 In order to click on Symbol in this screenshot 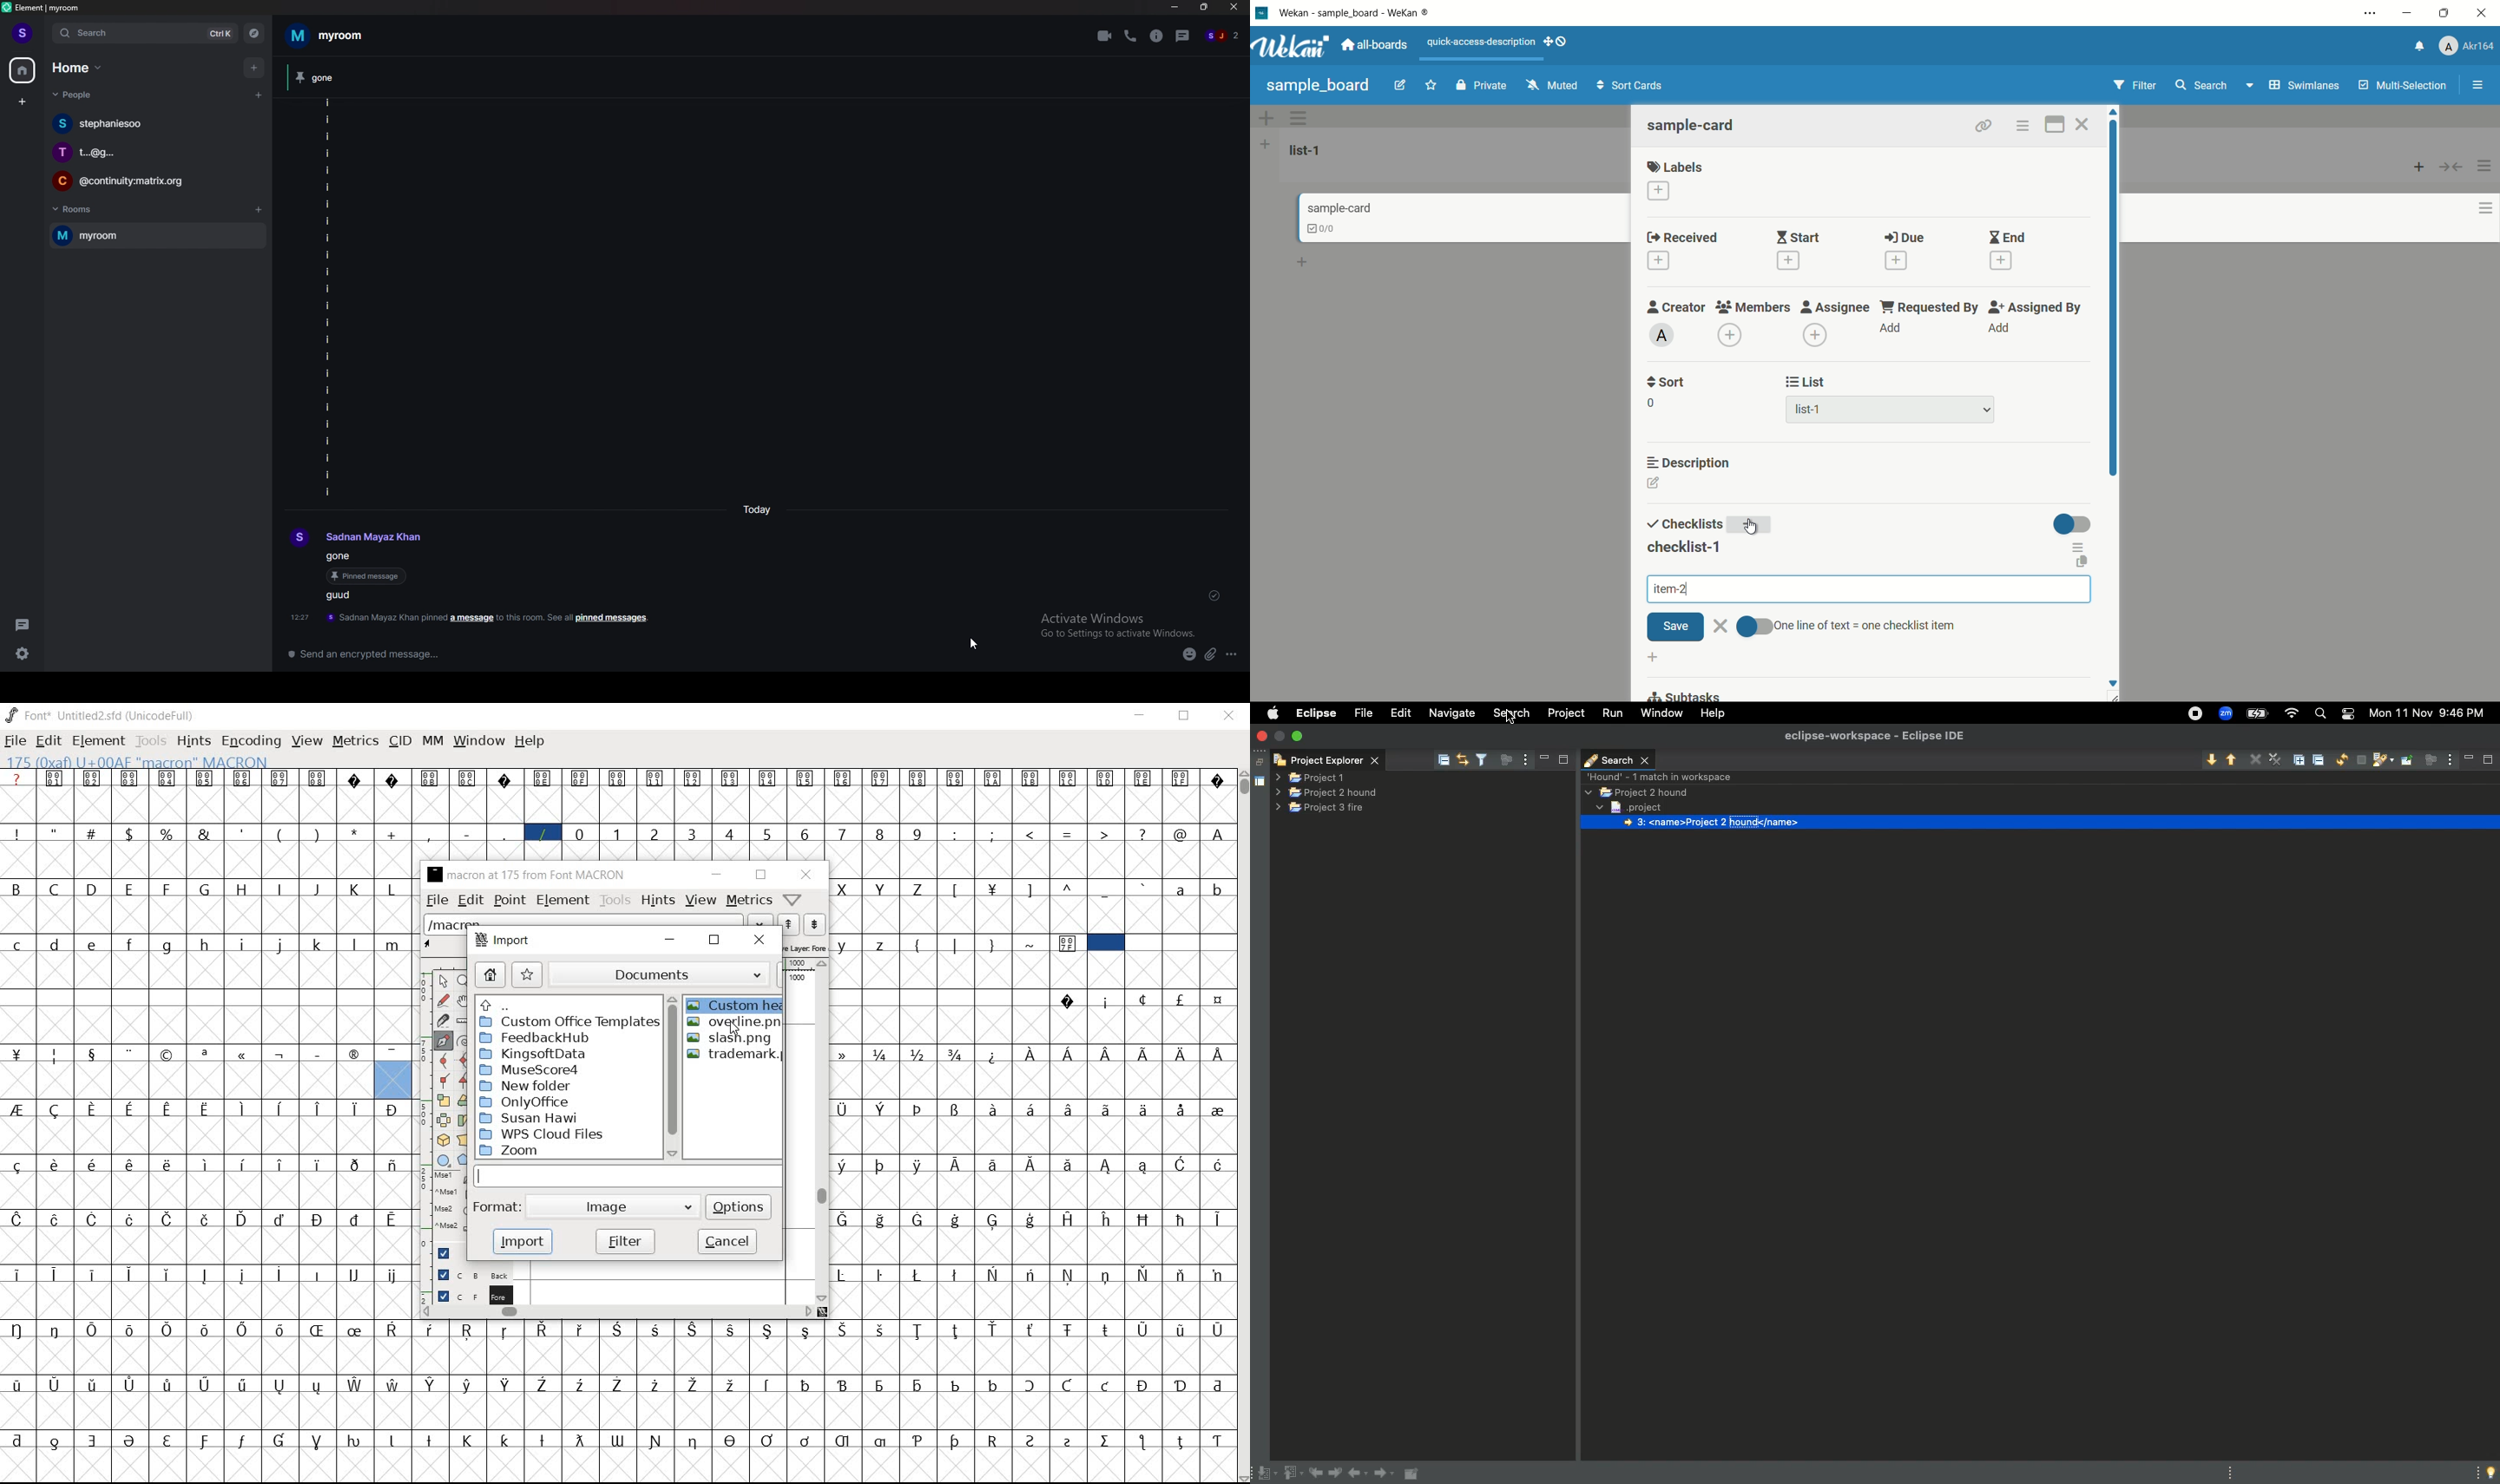, I will do `click(1145, 1275)`.